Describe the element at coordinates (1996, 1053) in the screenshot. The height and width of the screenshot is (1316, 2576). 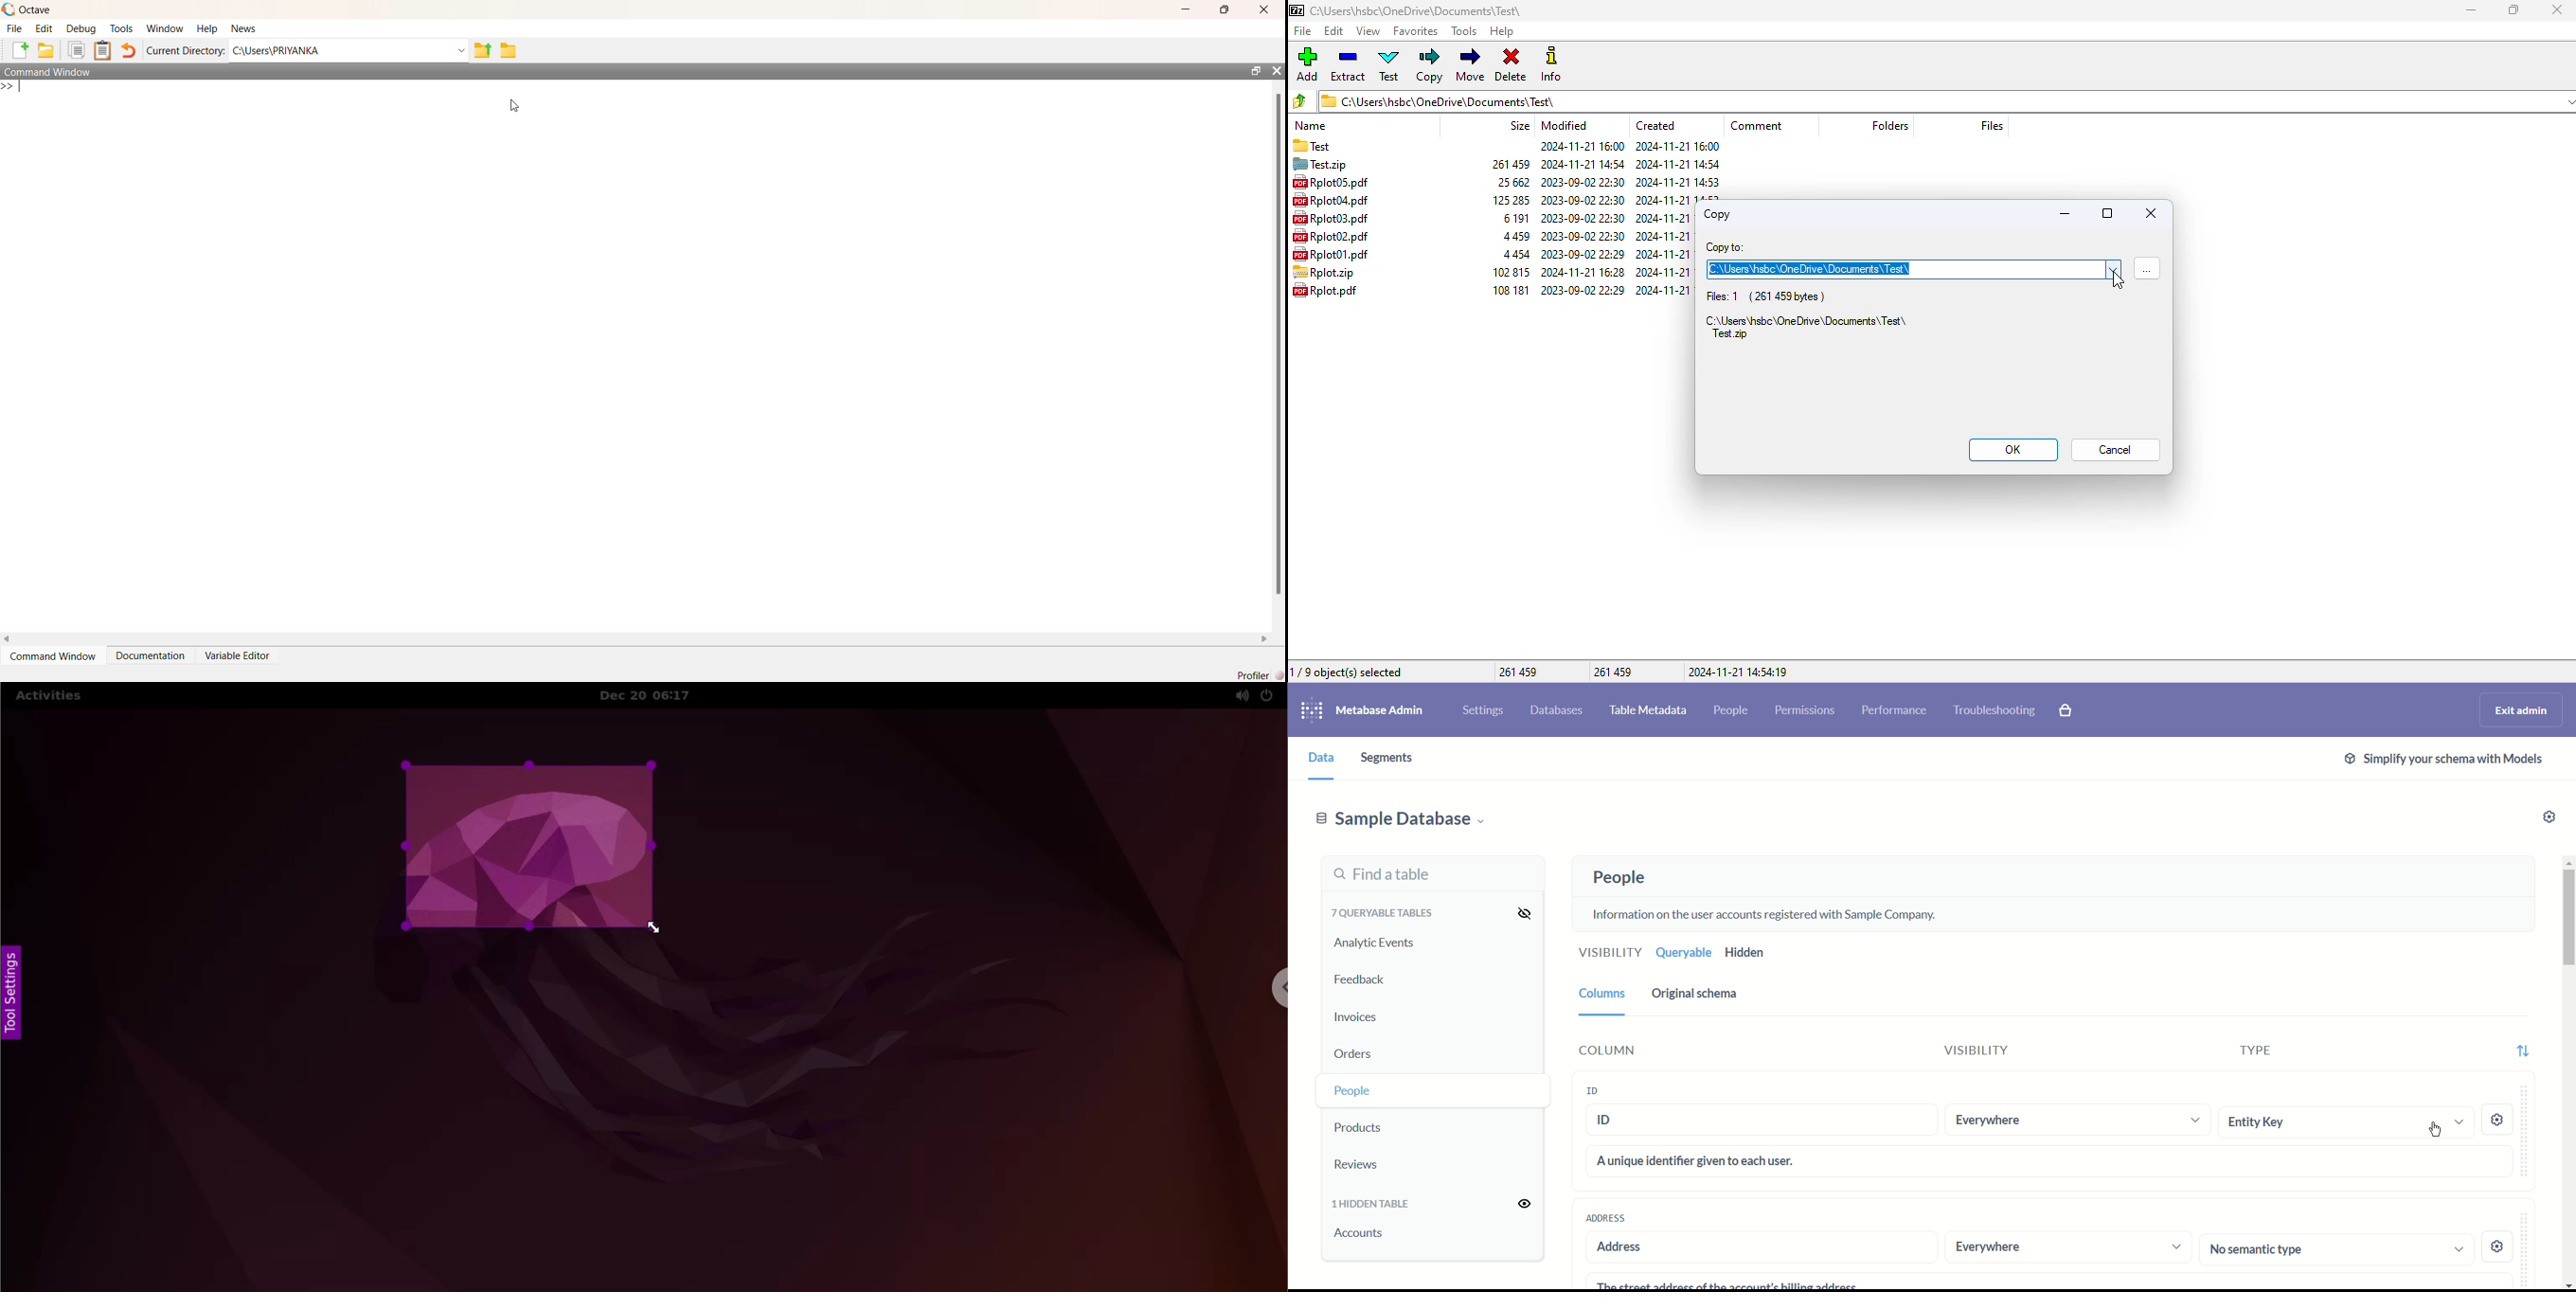
I see `visibility` at that location.